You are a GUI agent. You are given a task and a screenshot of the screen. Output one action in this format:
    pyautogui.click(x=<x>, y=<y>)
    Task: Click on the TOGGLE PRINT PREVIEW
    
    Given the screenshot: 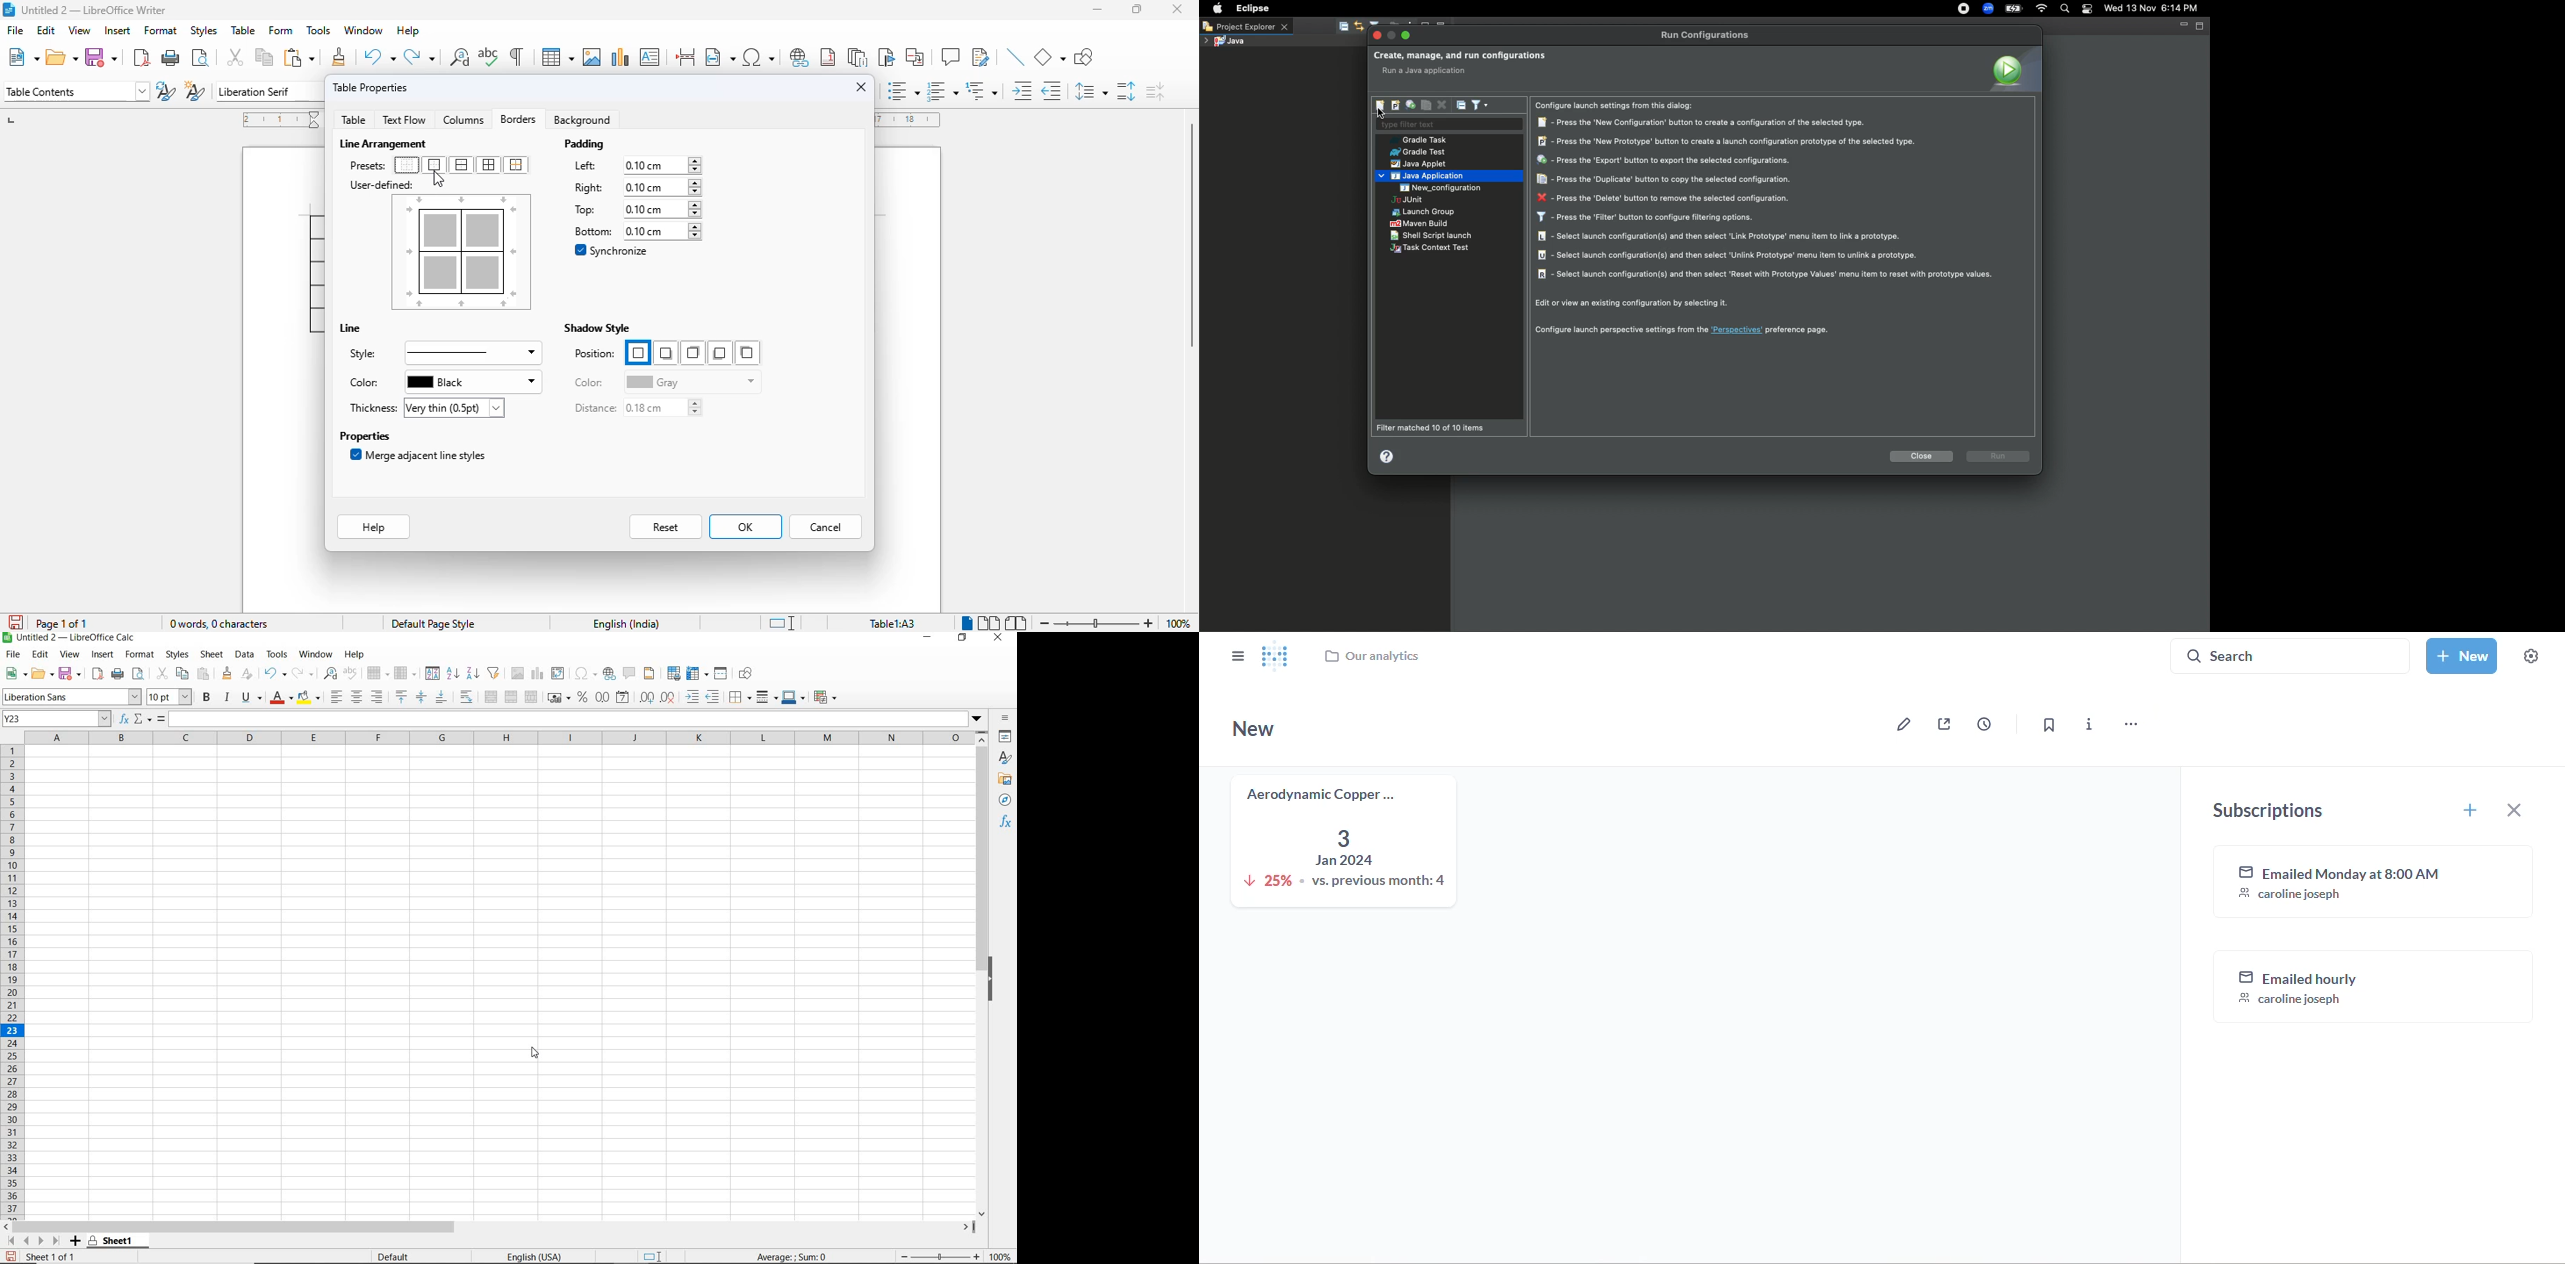 What is the action you would take?
    pyautogui.click(x=140, y=674)
    